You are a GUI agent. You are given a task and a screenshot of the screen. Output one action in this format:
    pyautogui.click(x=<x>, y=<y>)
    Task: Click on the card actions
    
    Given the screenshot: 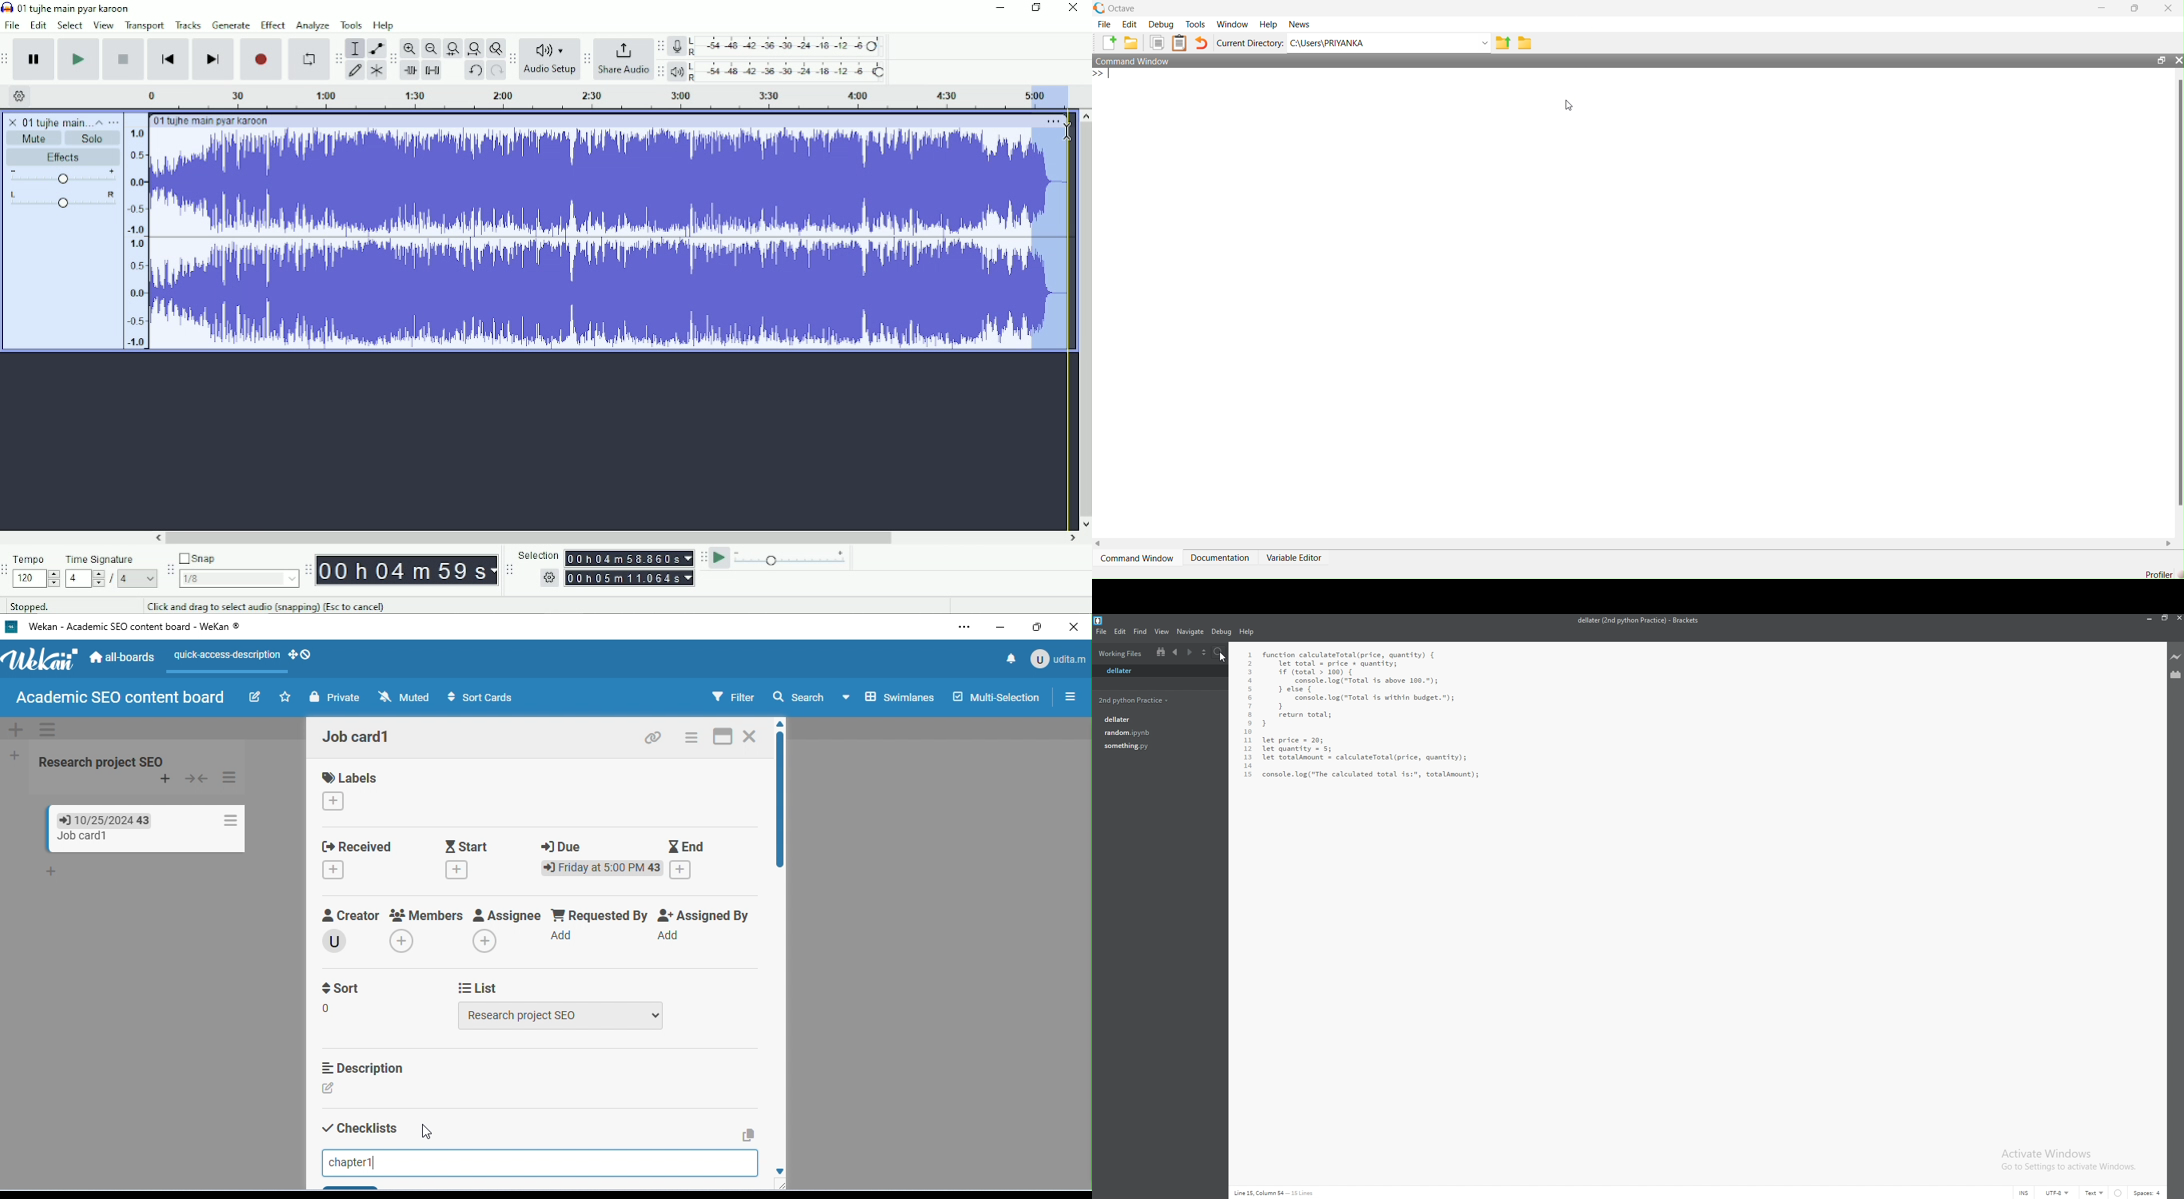 What is the action you would take?
    pyautogui.click(x=227, y=820)
    